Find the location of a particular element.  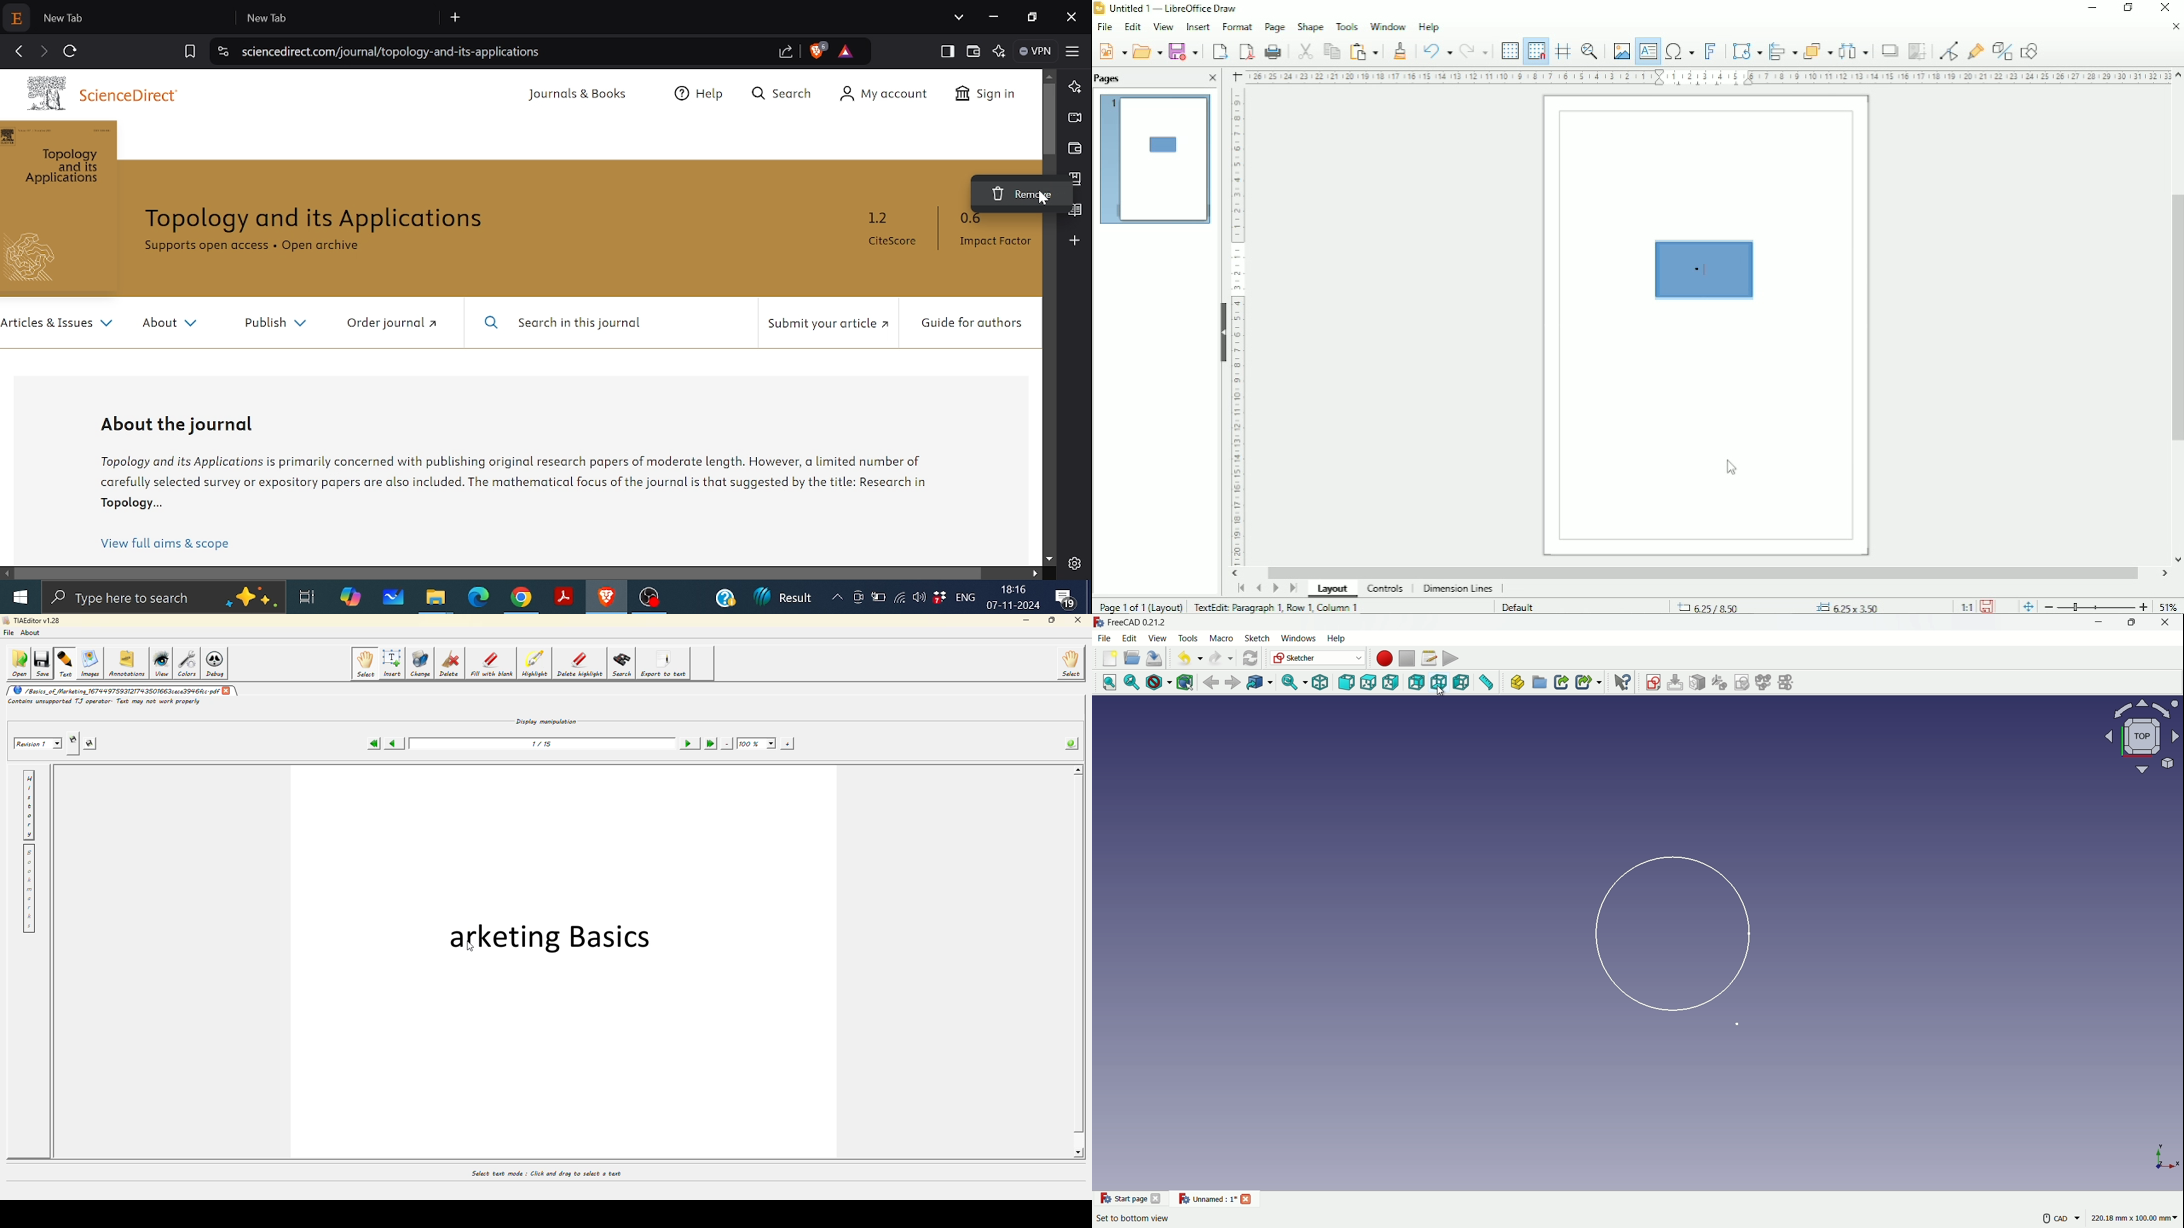

measure distance is located at coordinates (1488, 683).